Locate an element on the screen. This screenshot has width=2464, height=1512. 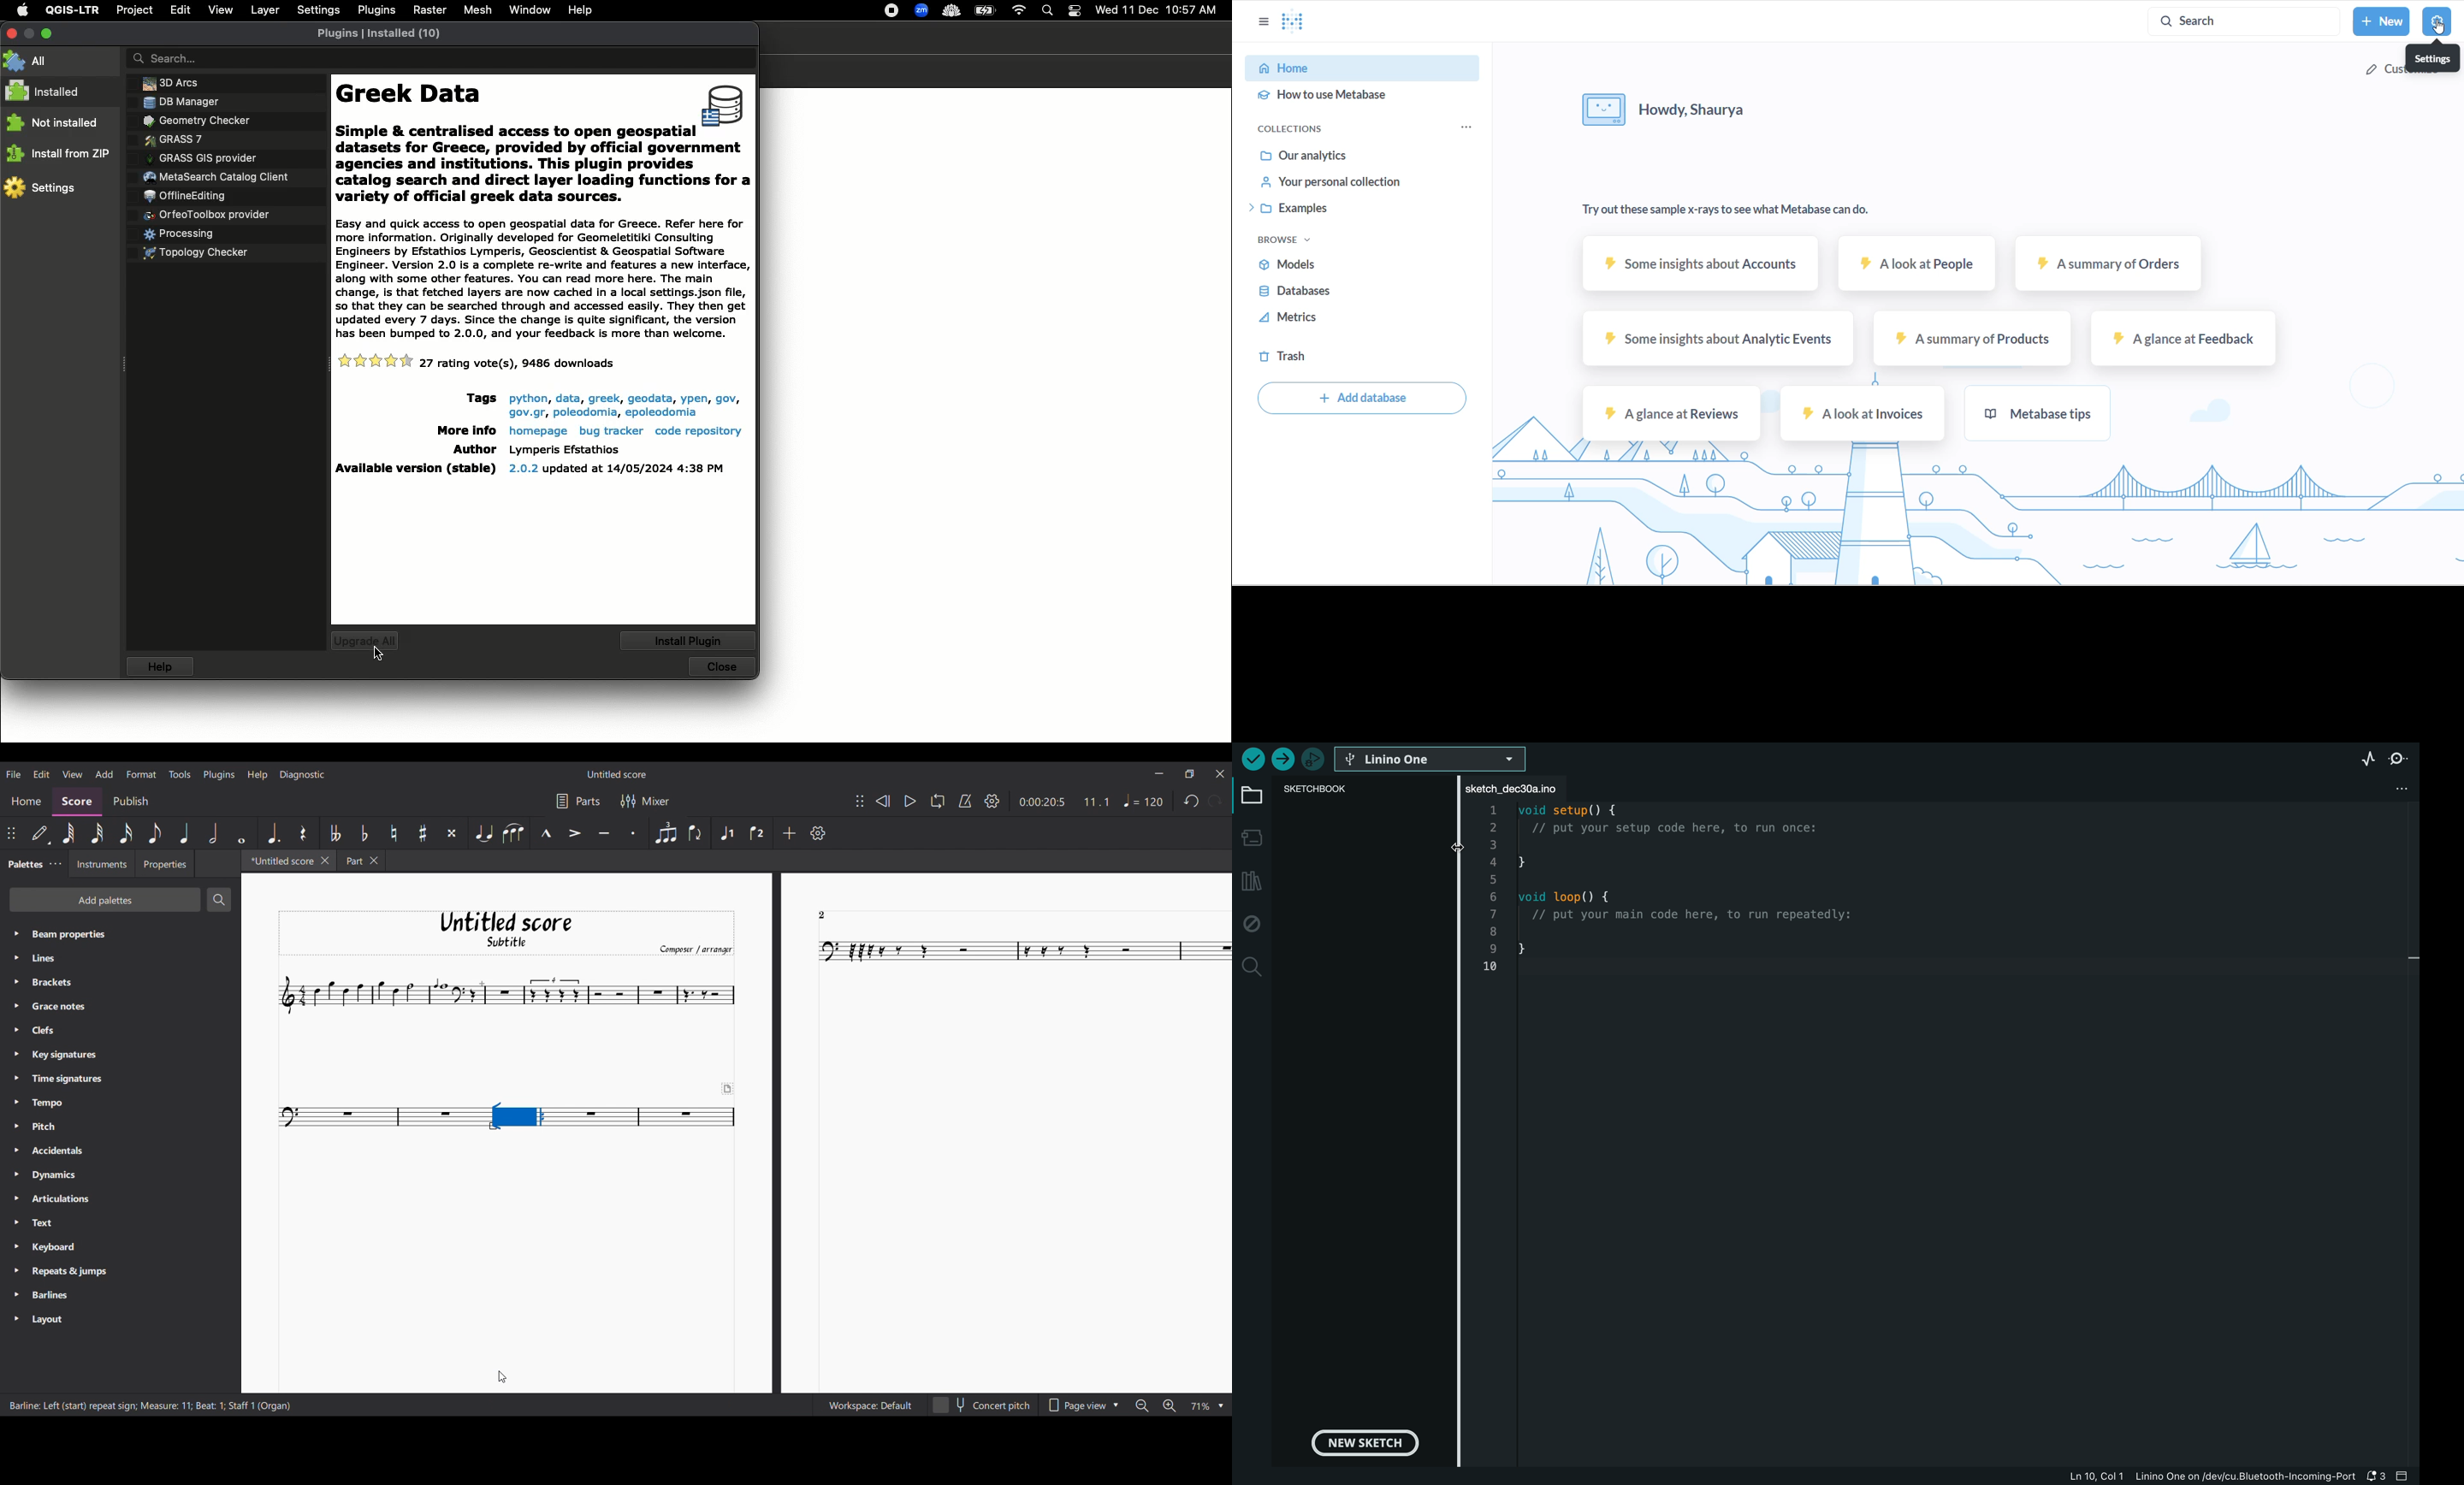
Toggle double flat is located at coordinates (334, 833).